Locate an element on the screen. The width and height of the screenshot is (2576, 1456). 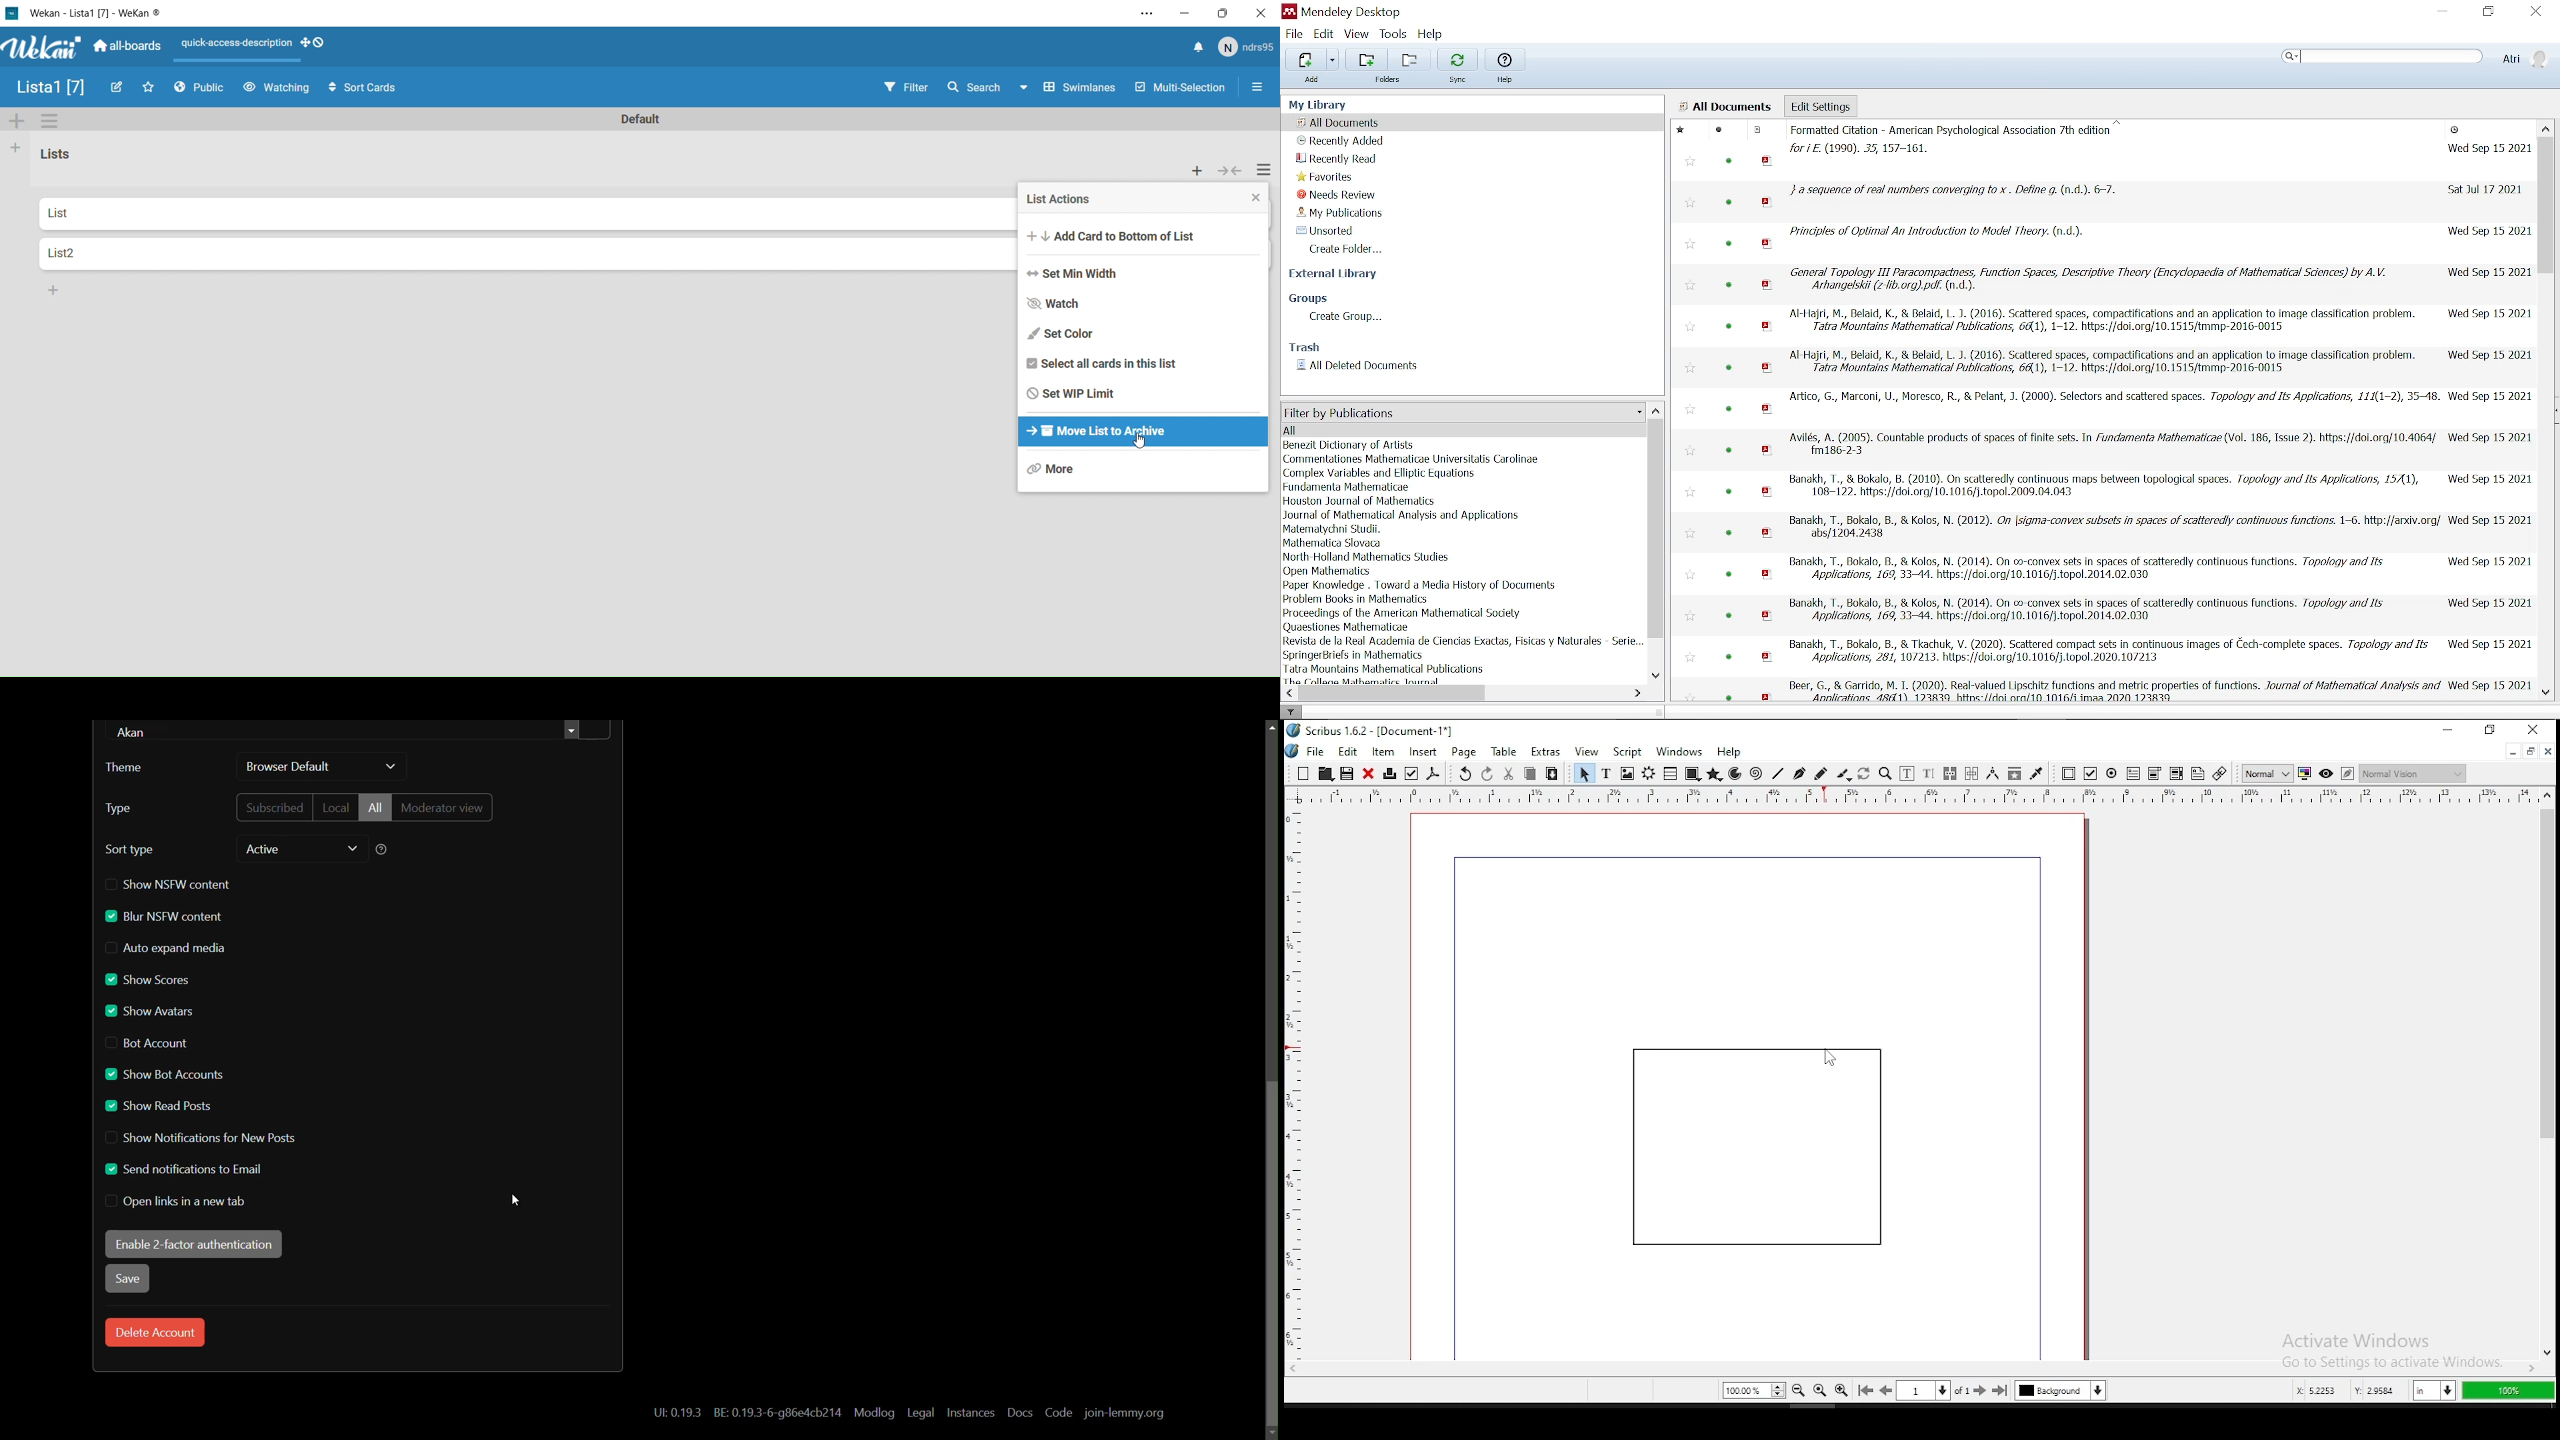
file is located at coordinates (1306, 750).